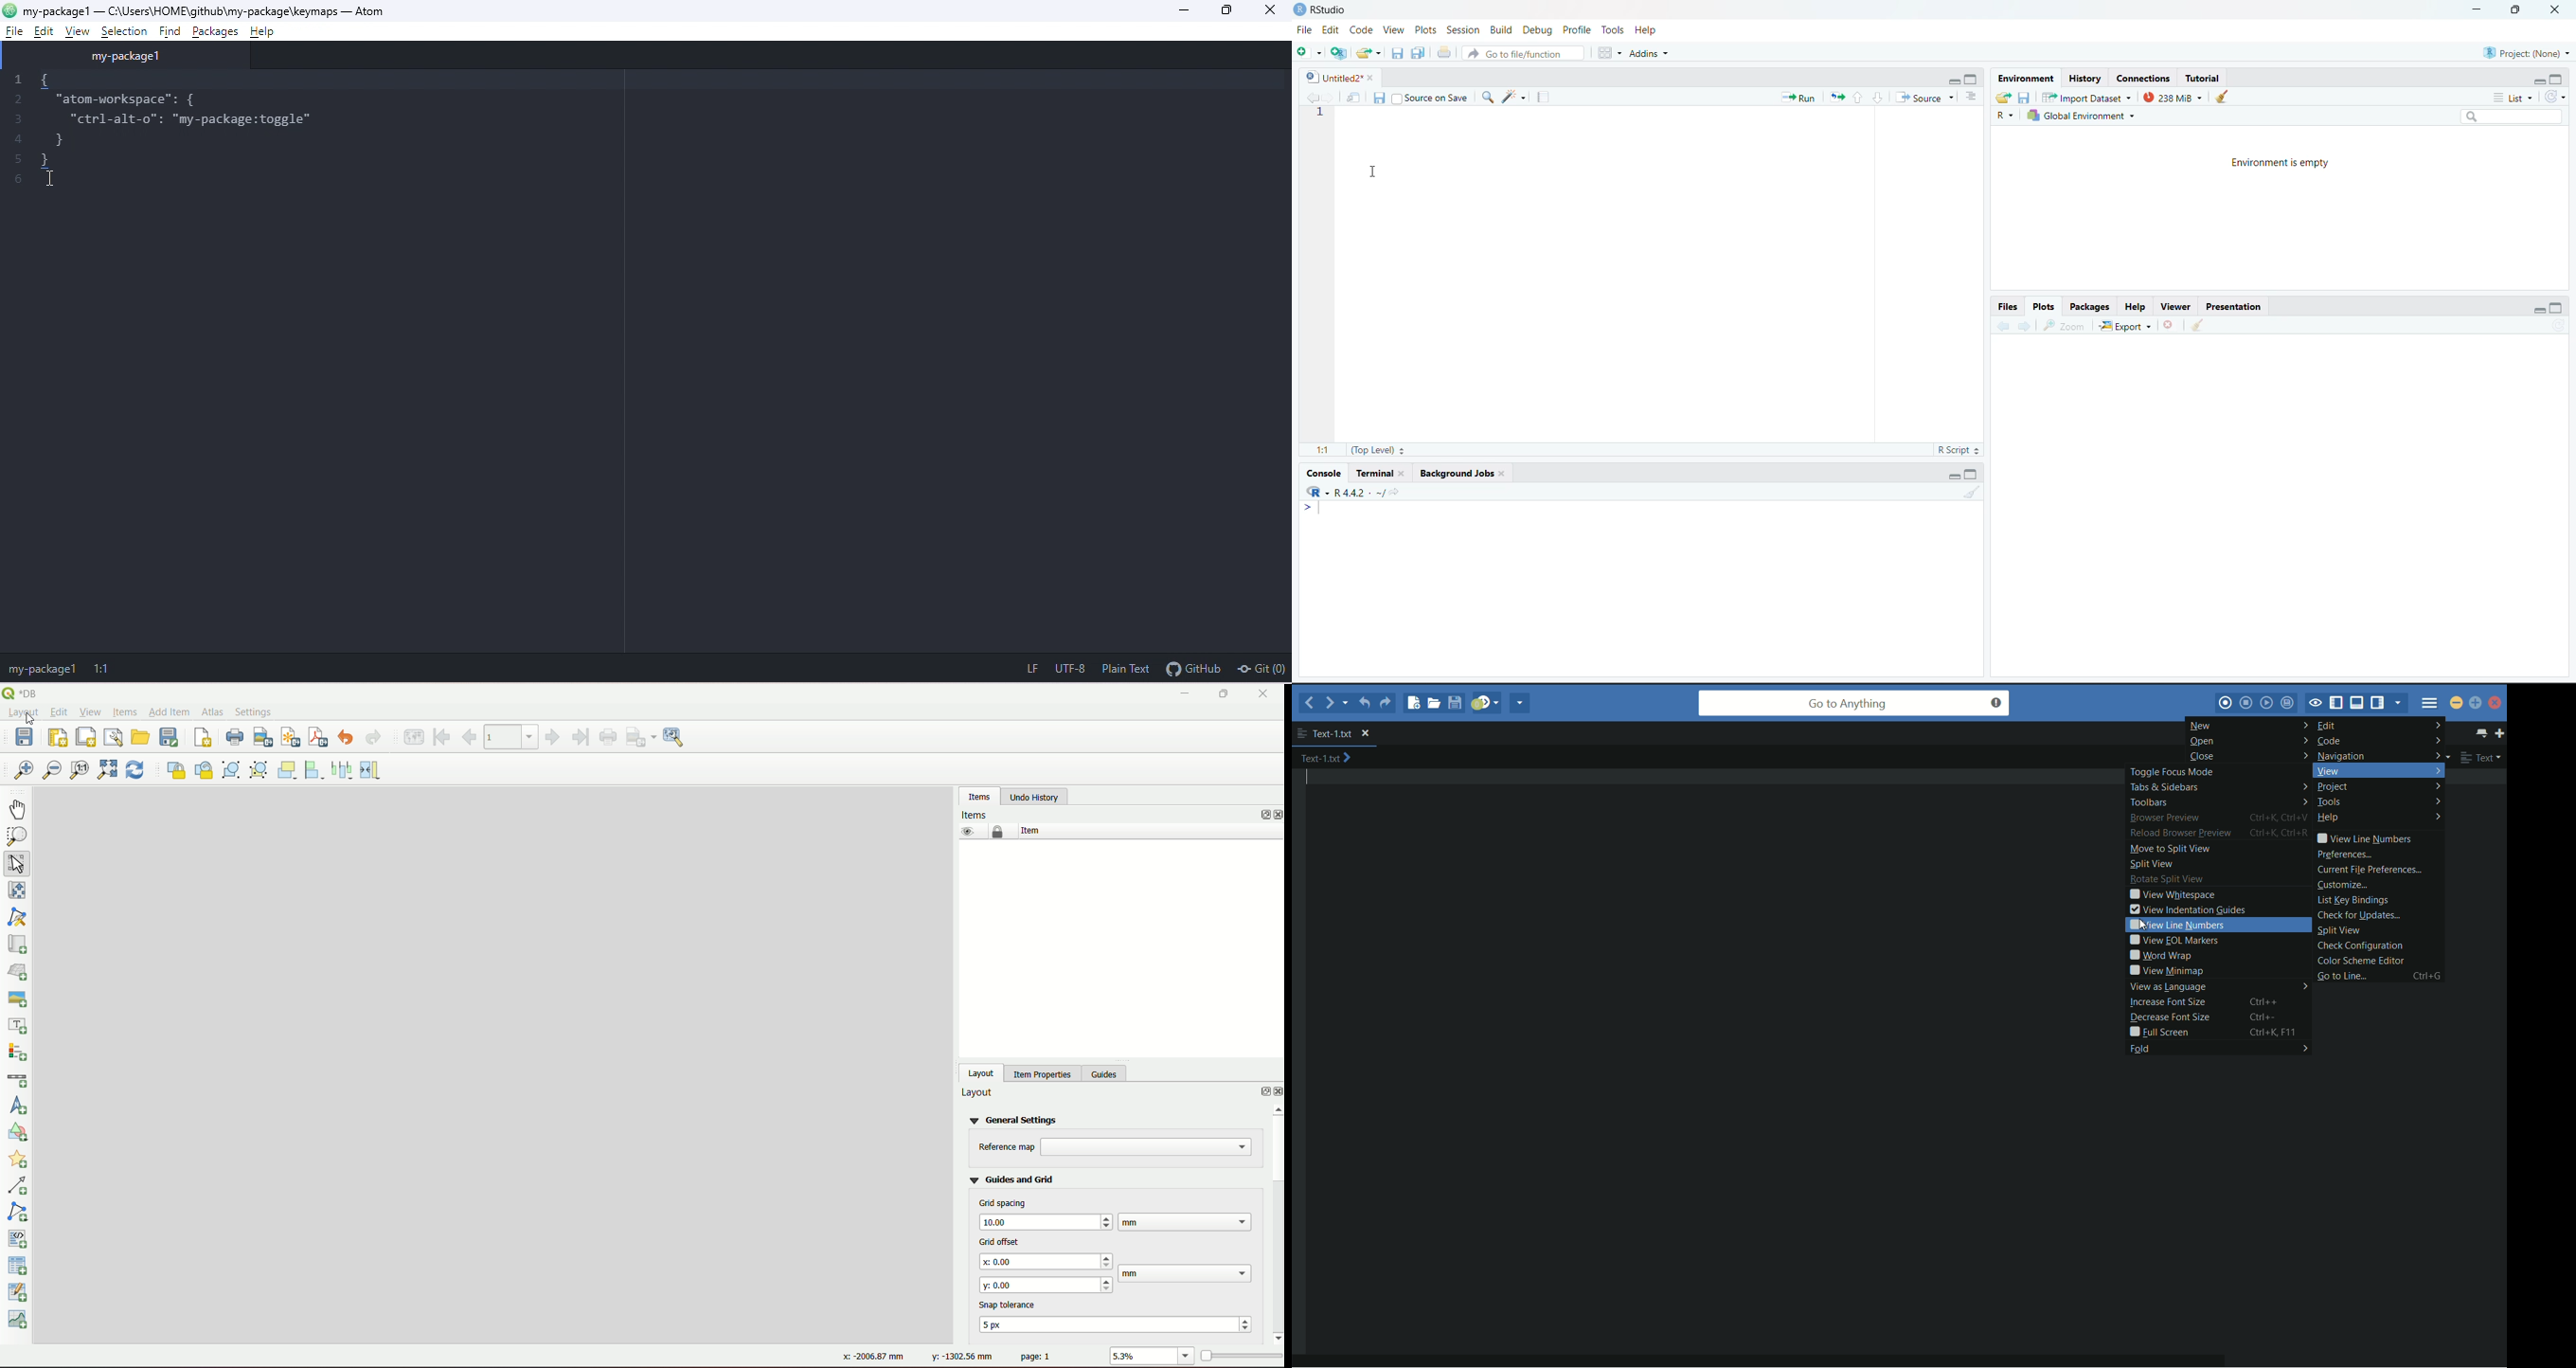 This screenshot has width=2576, height=1372. I want to click on refresh, so click(2560, 325).